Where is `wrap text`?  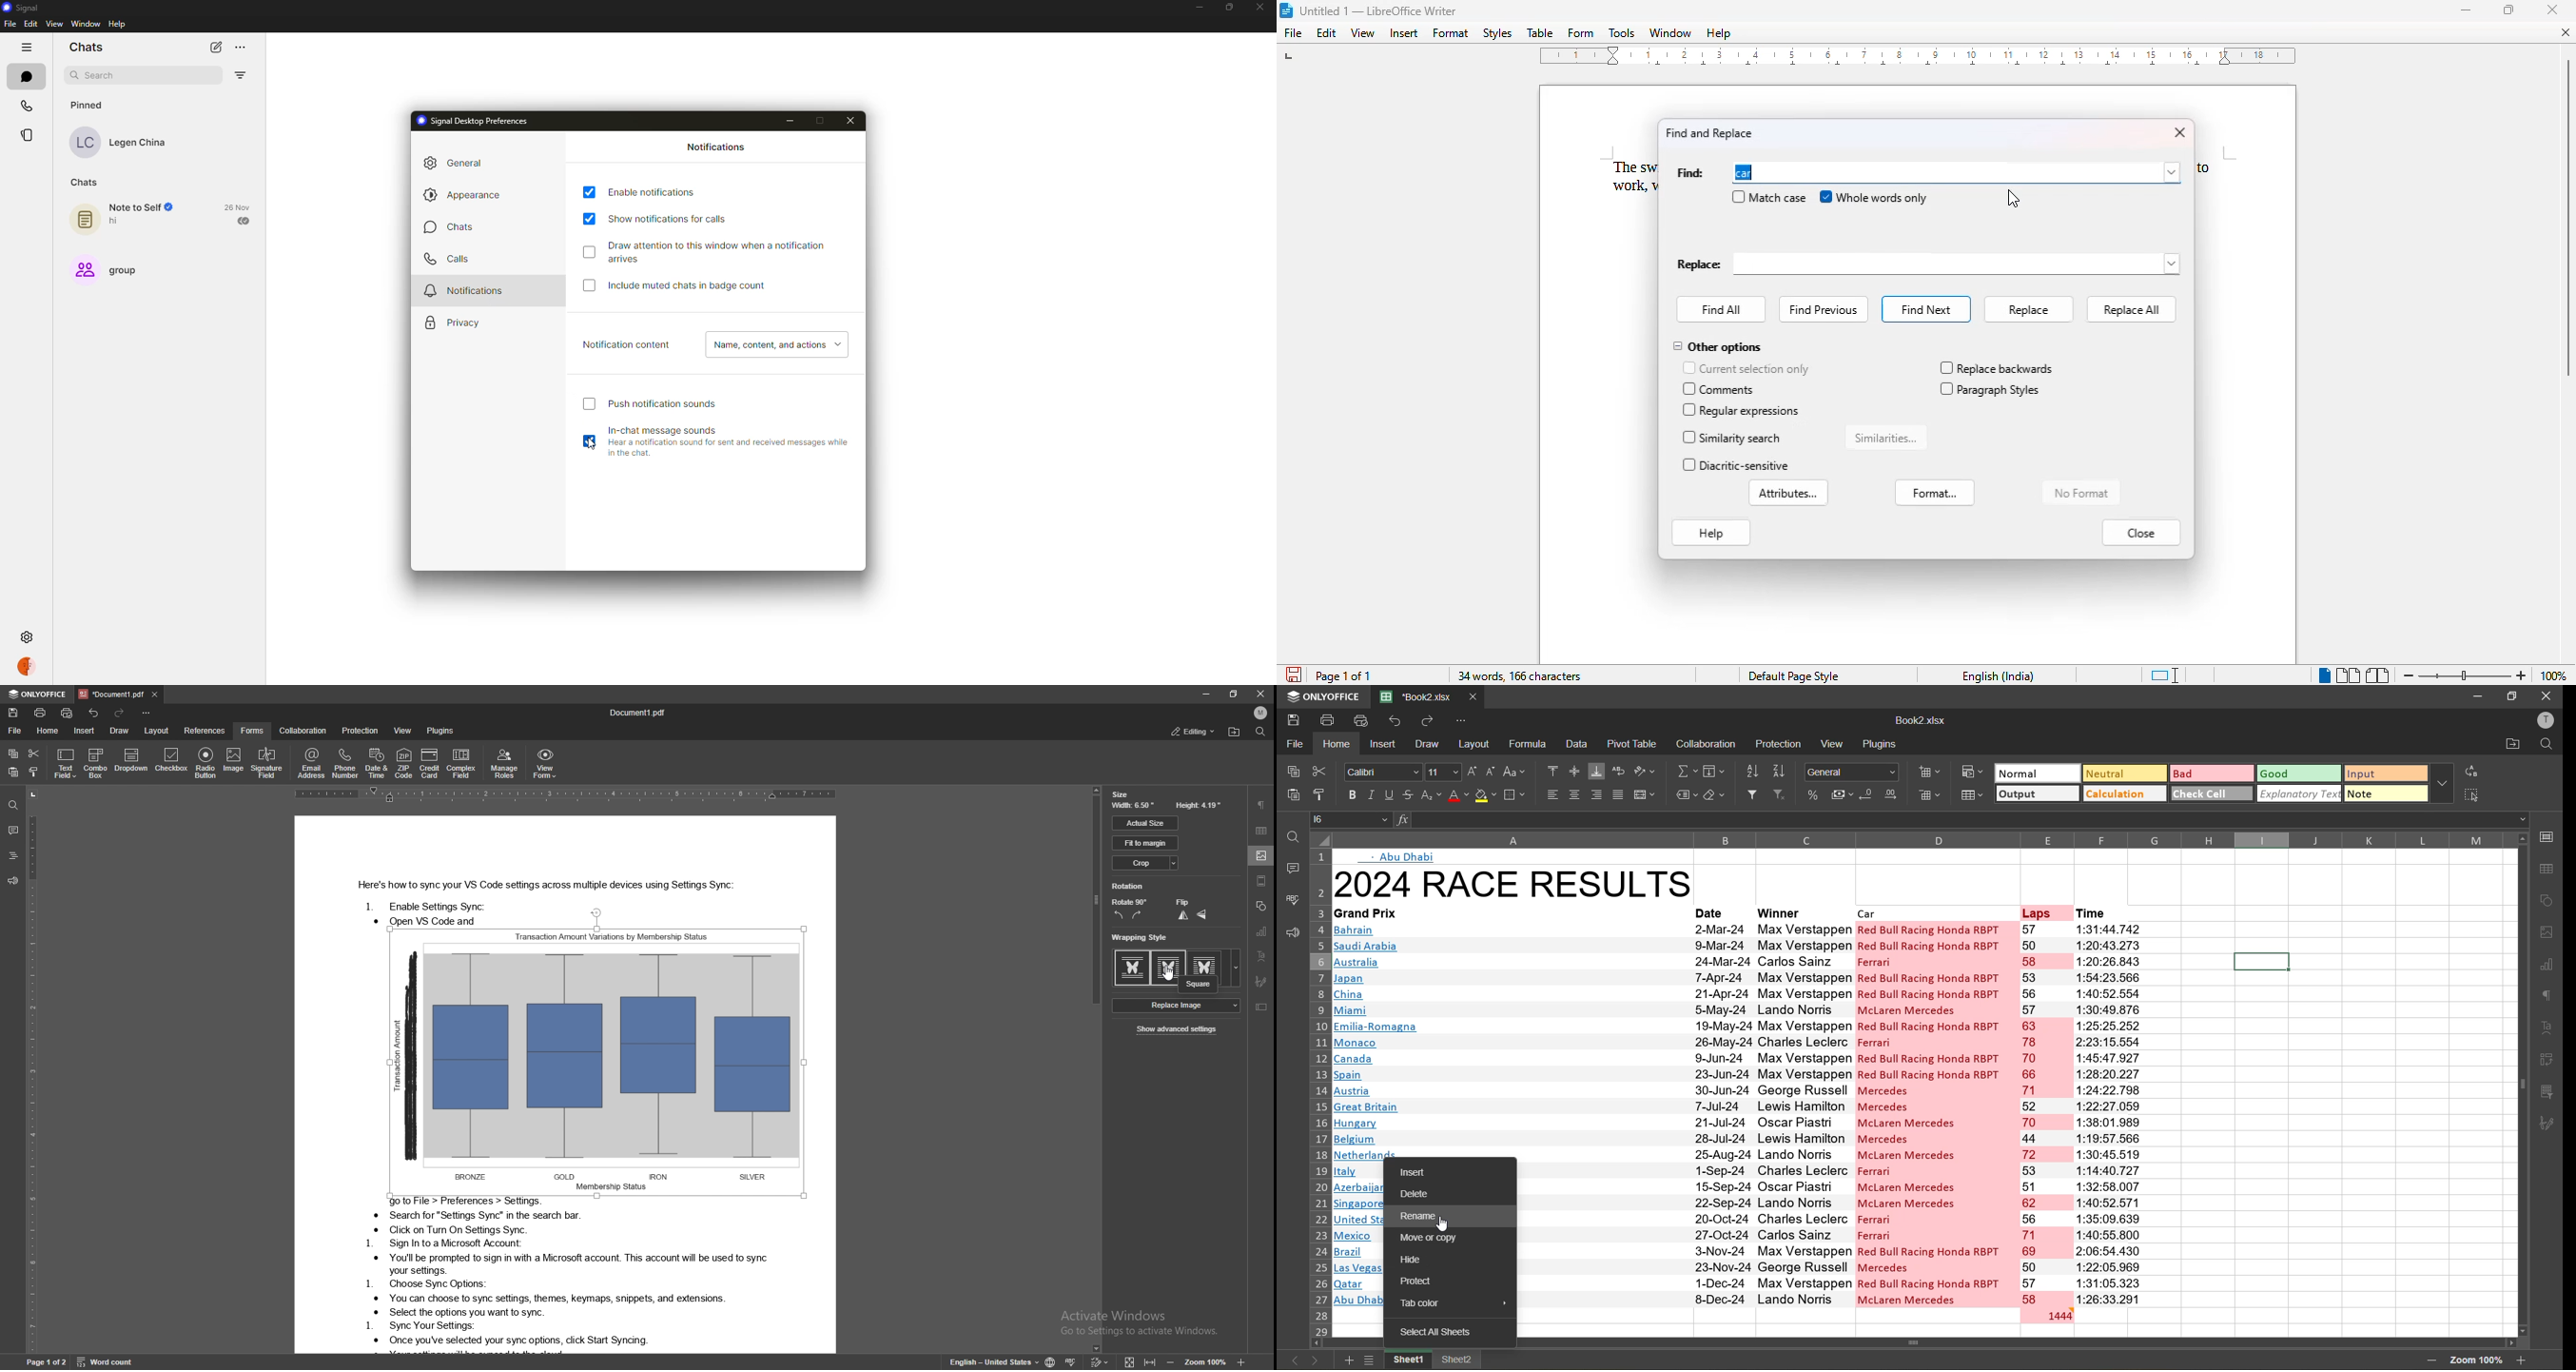 wrap text is located at coordinates (1620, 771).